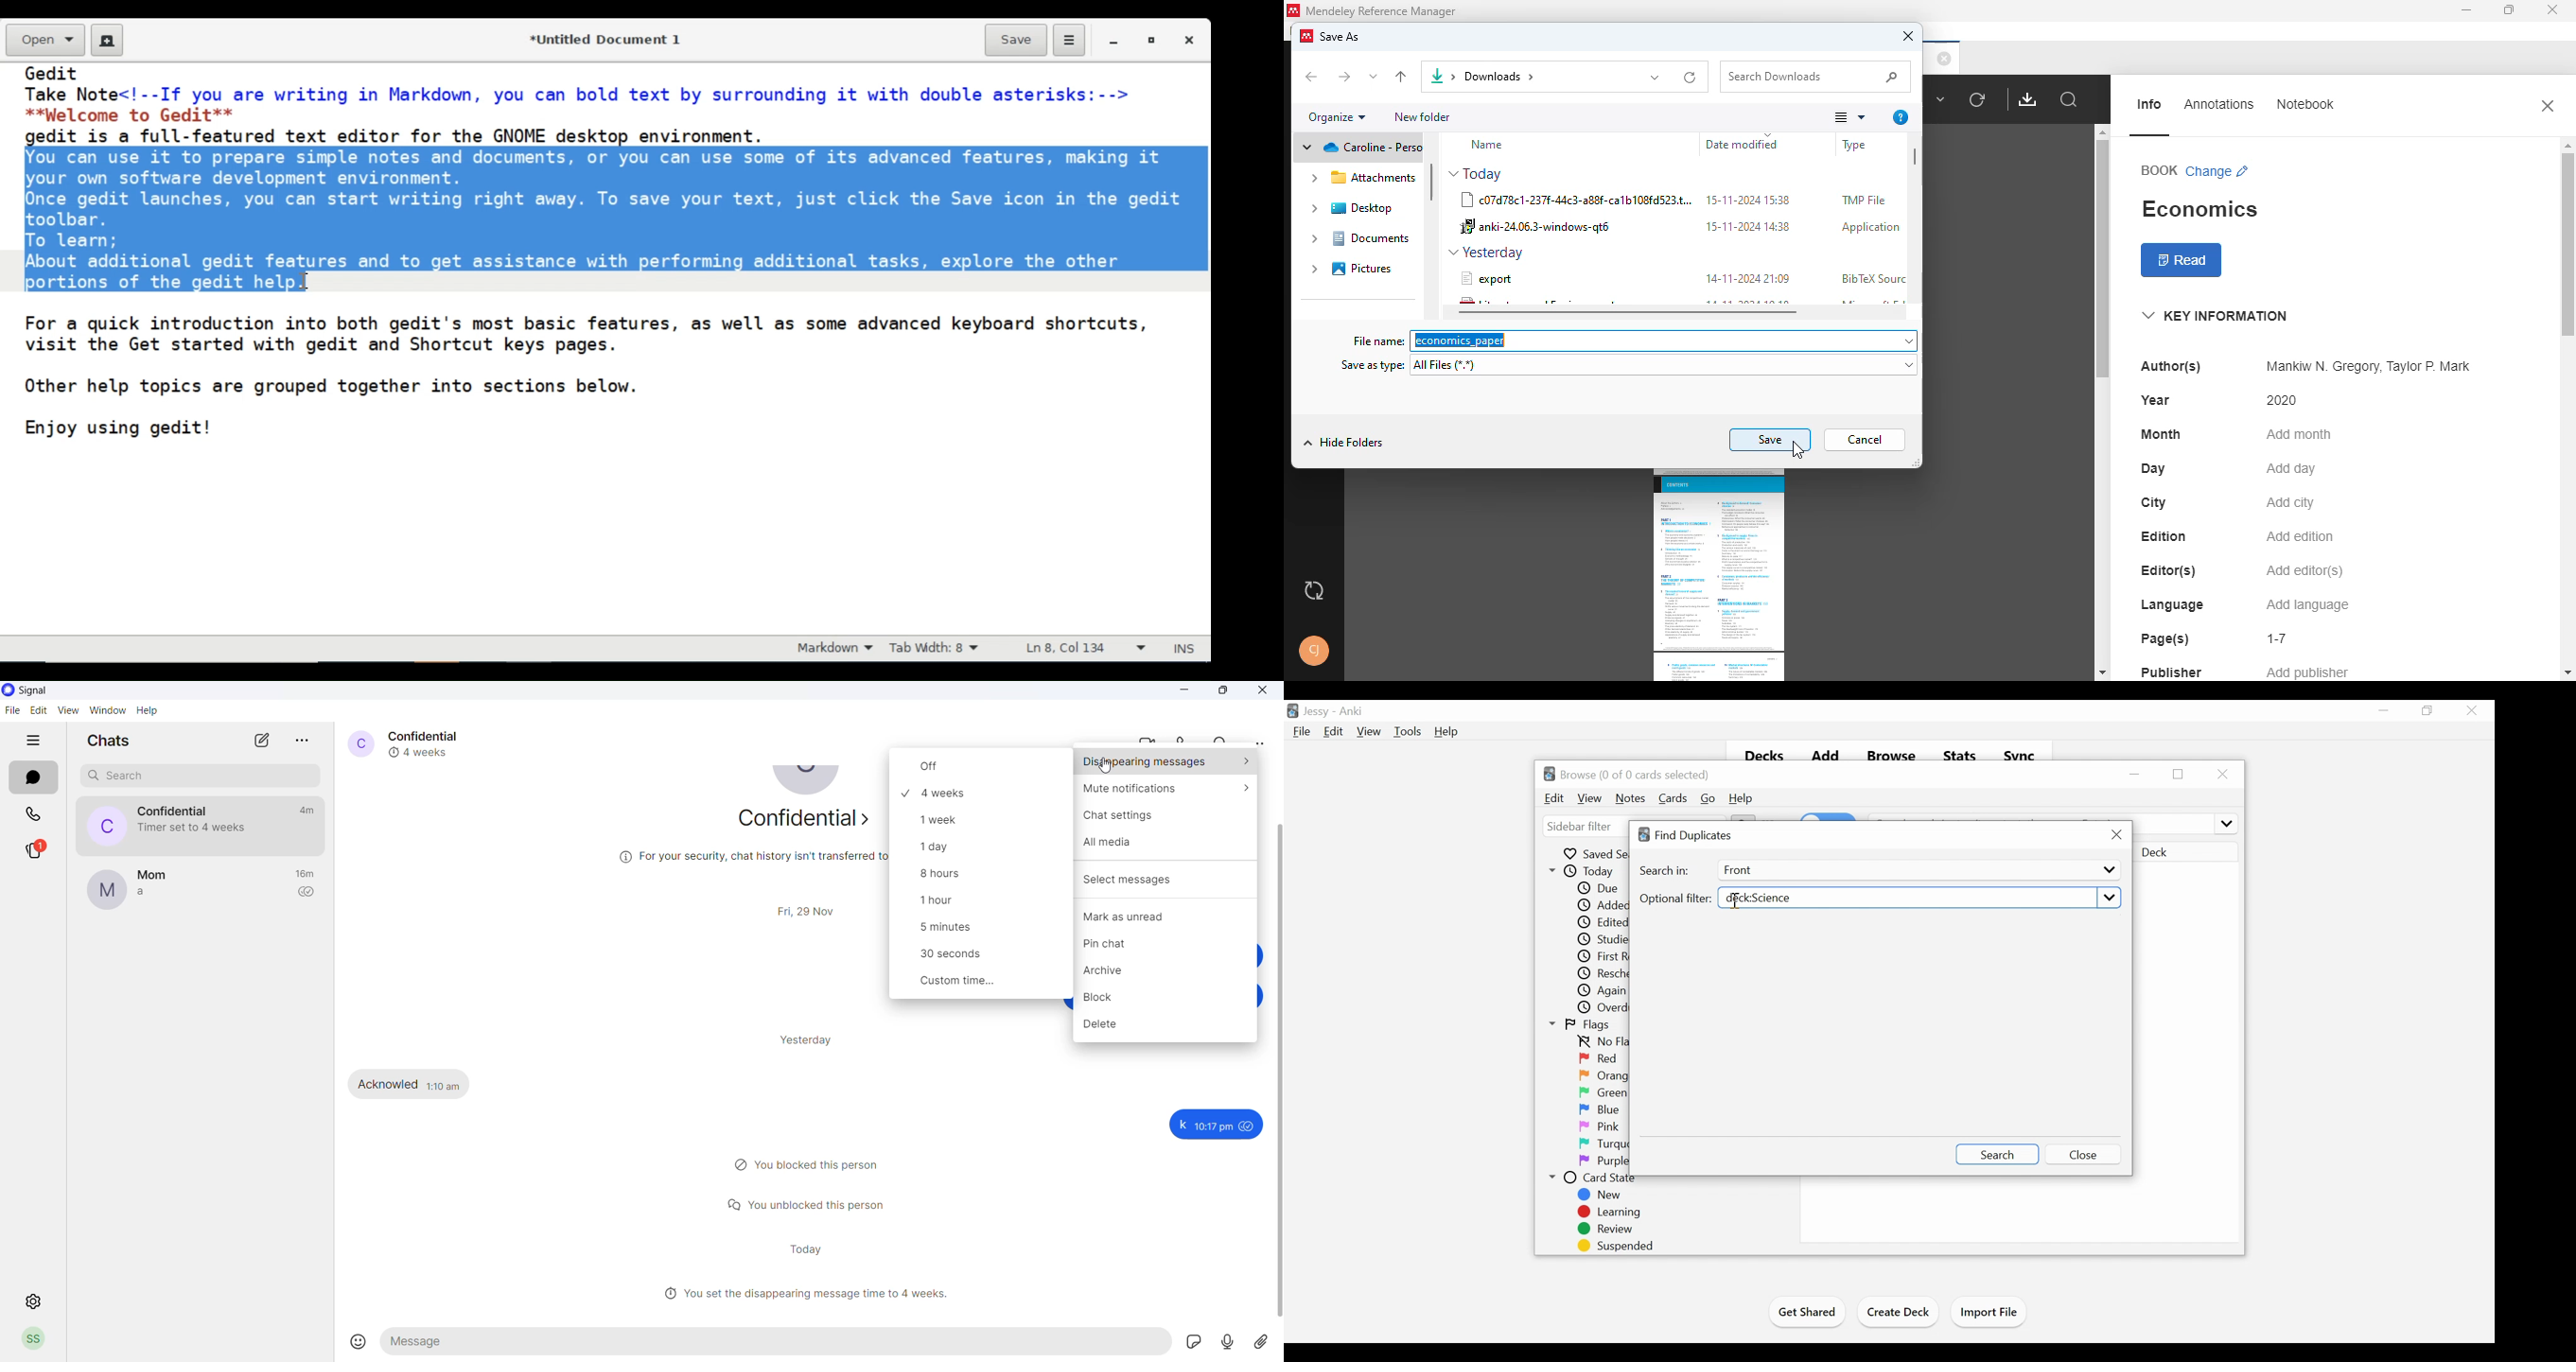  I want to click on notebook, so click(2304, 104).